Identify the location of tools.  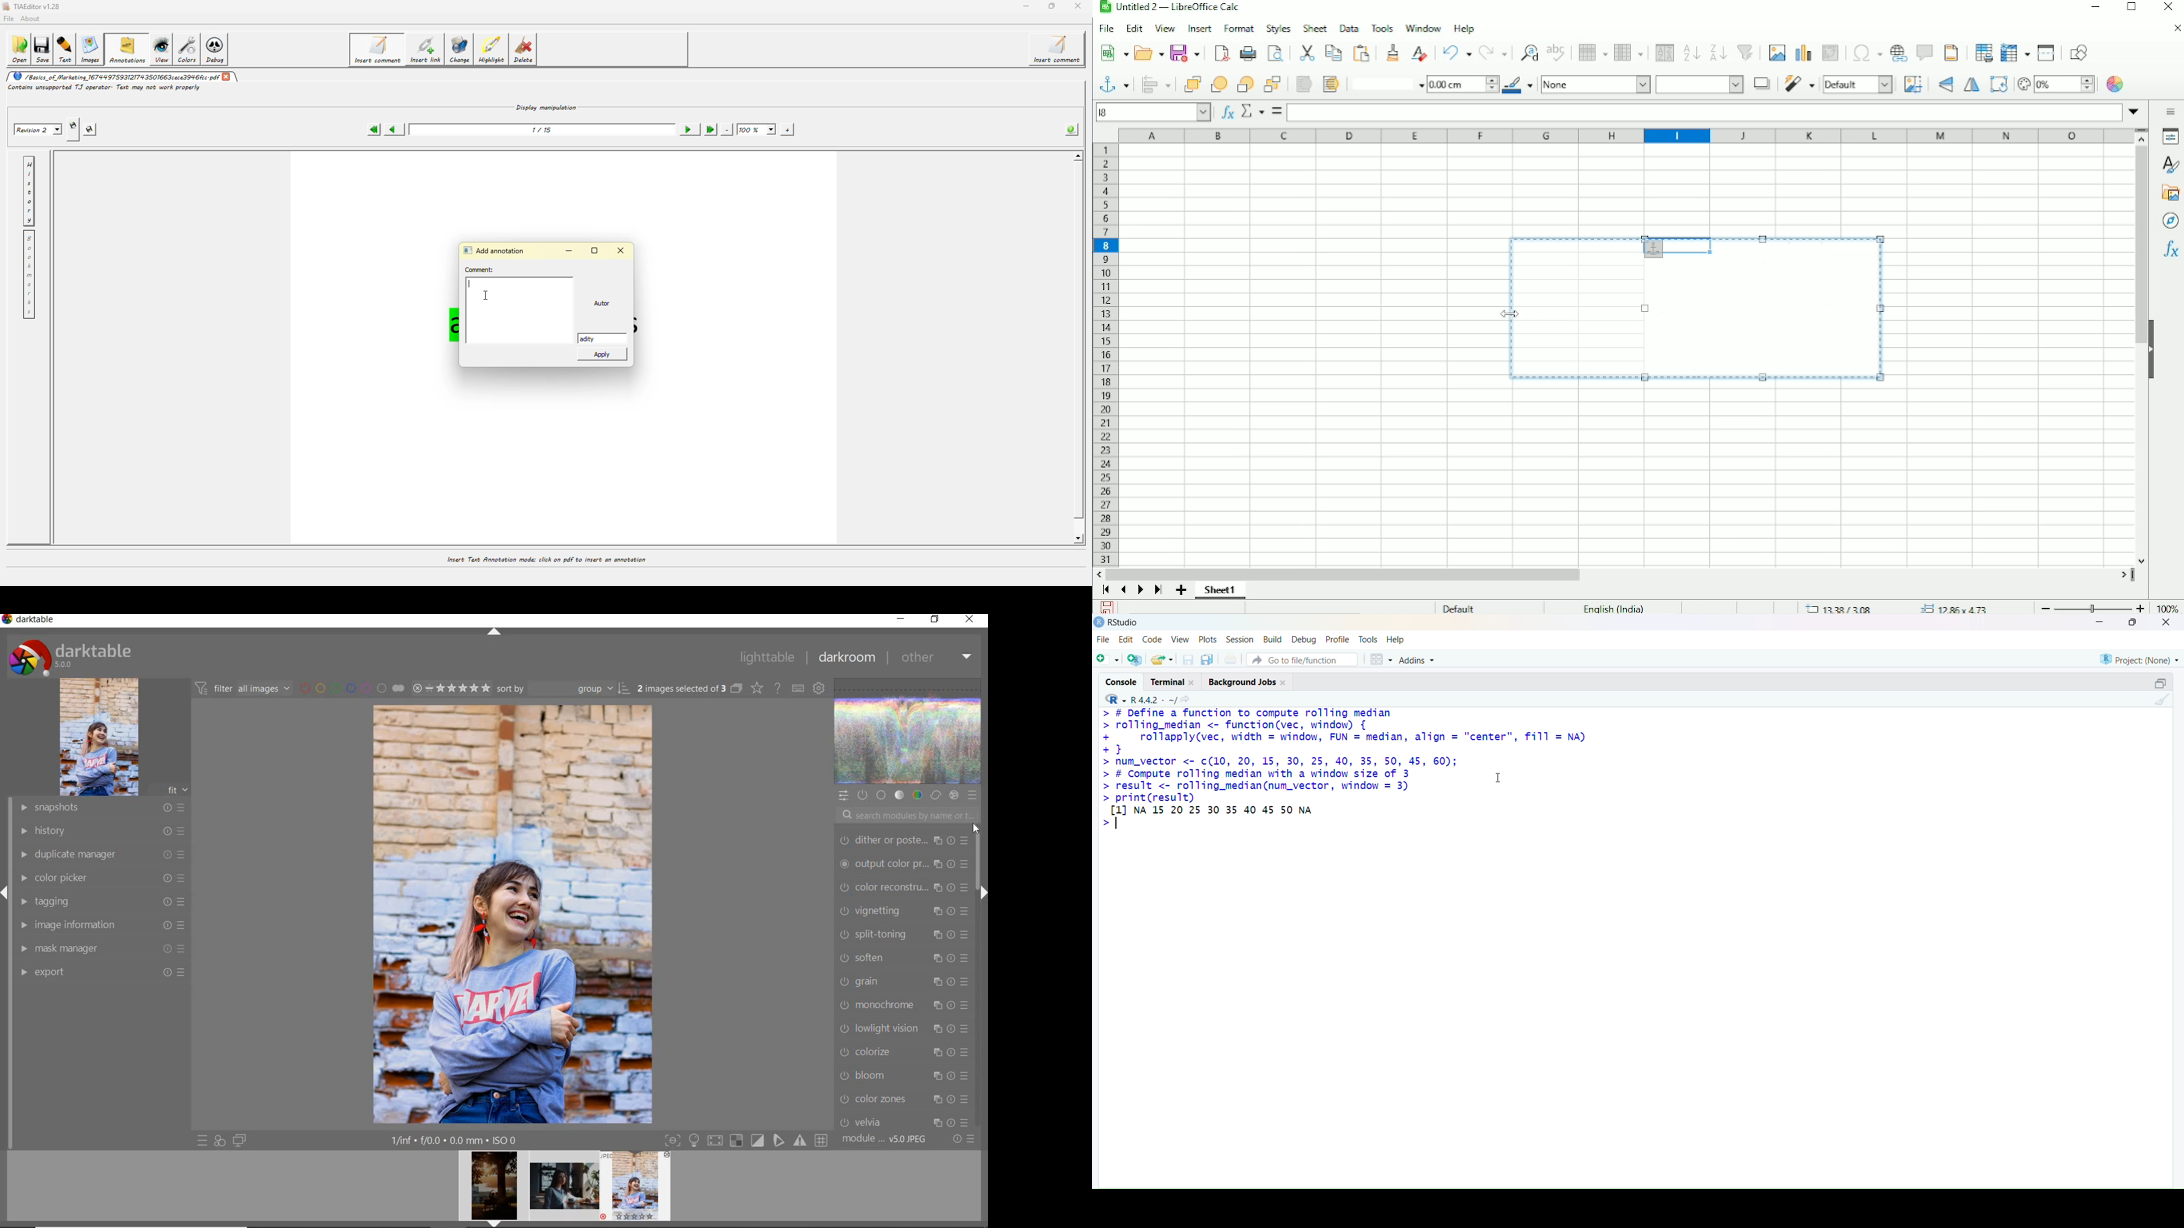
(1368, 640).